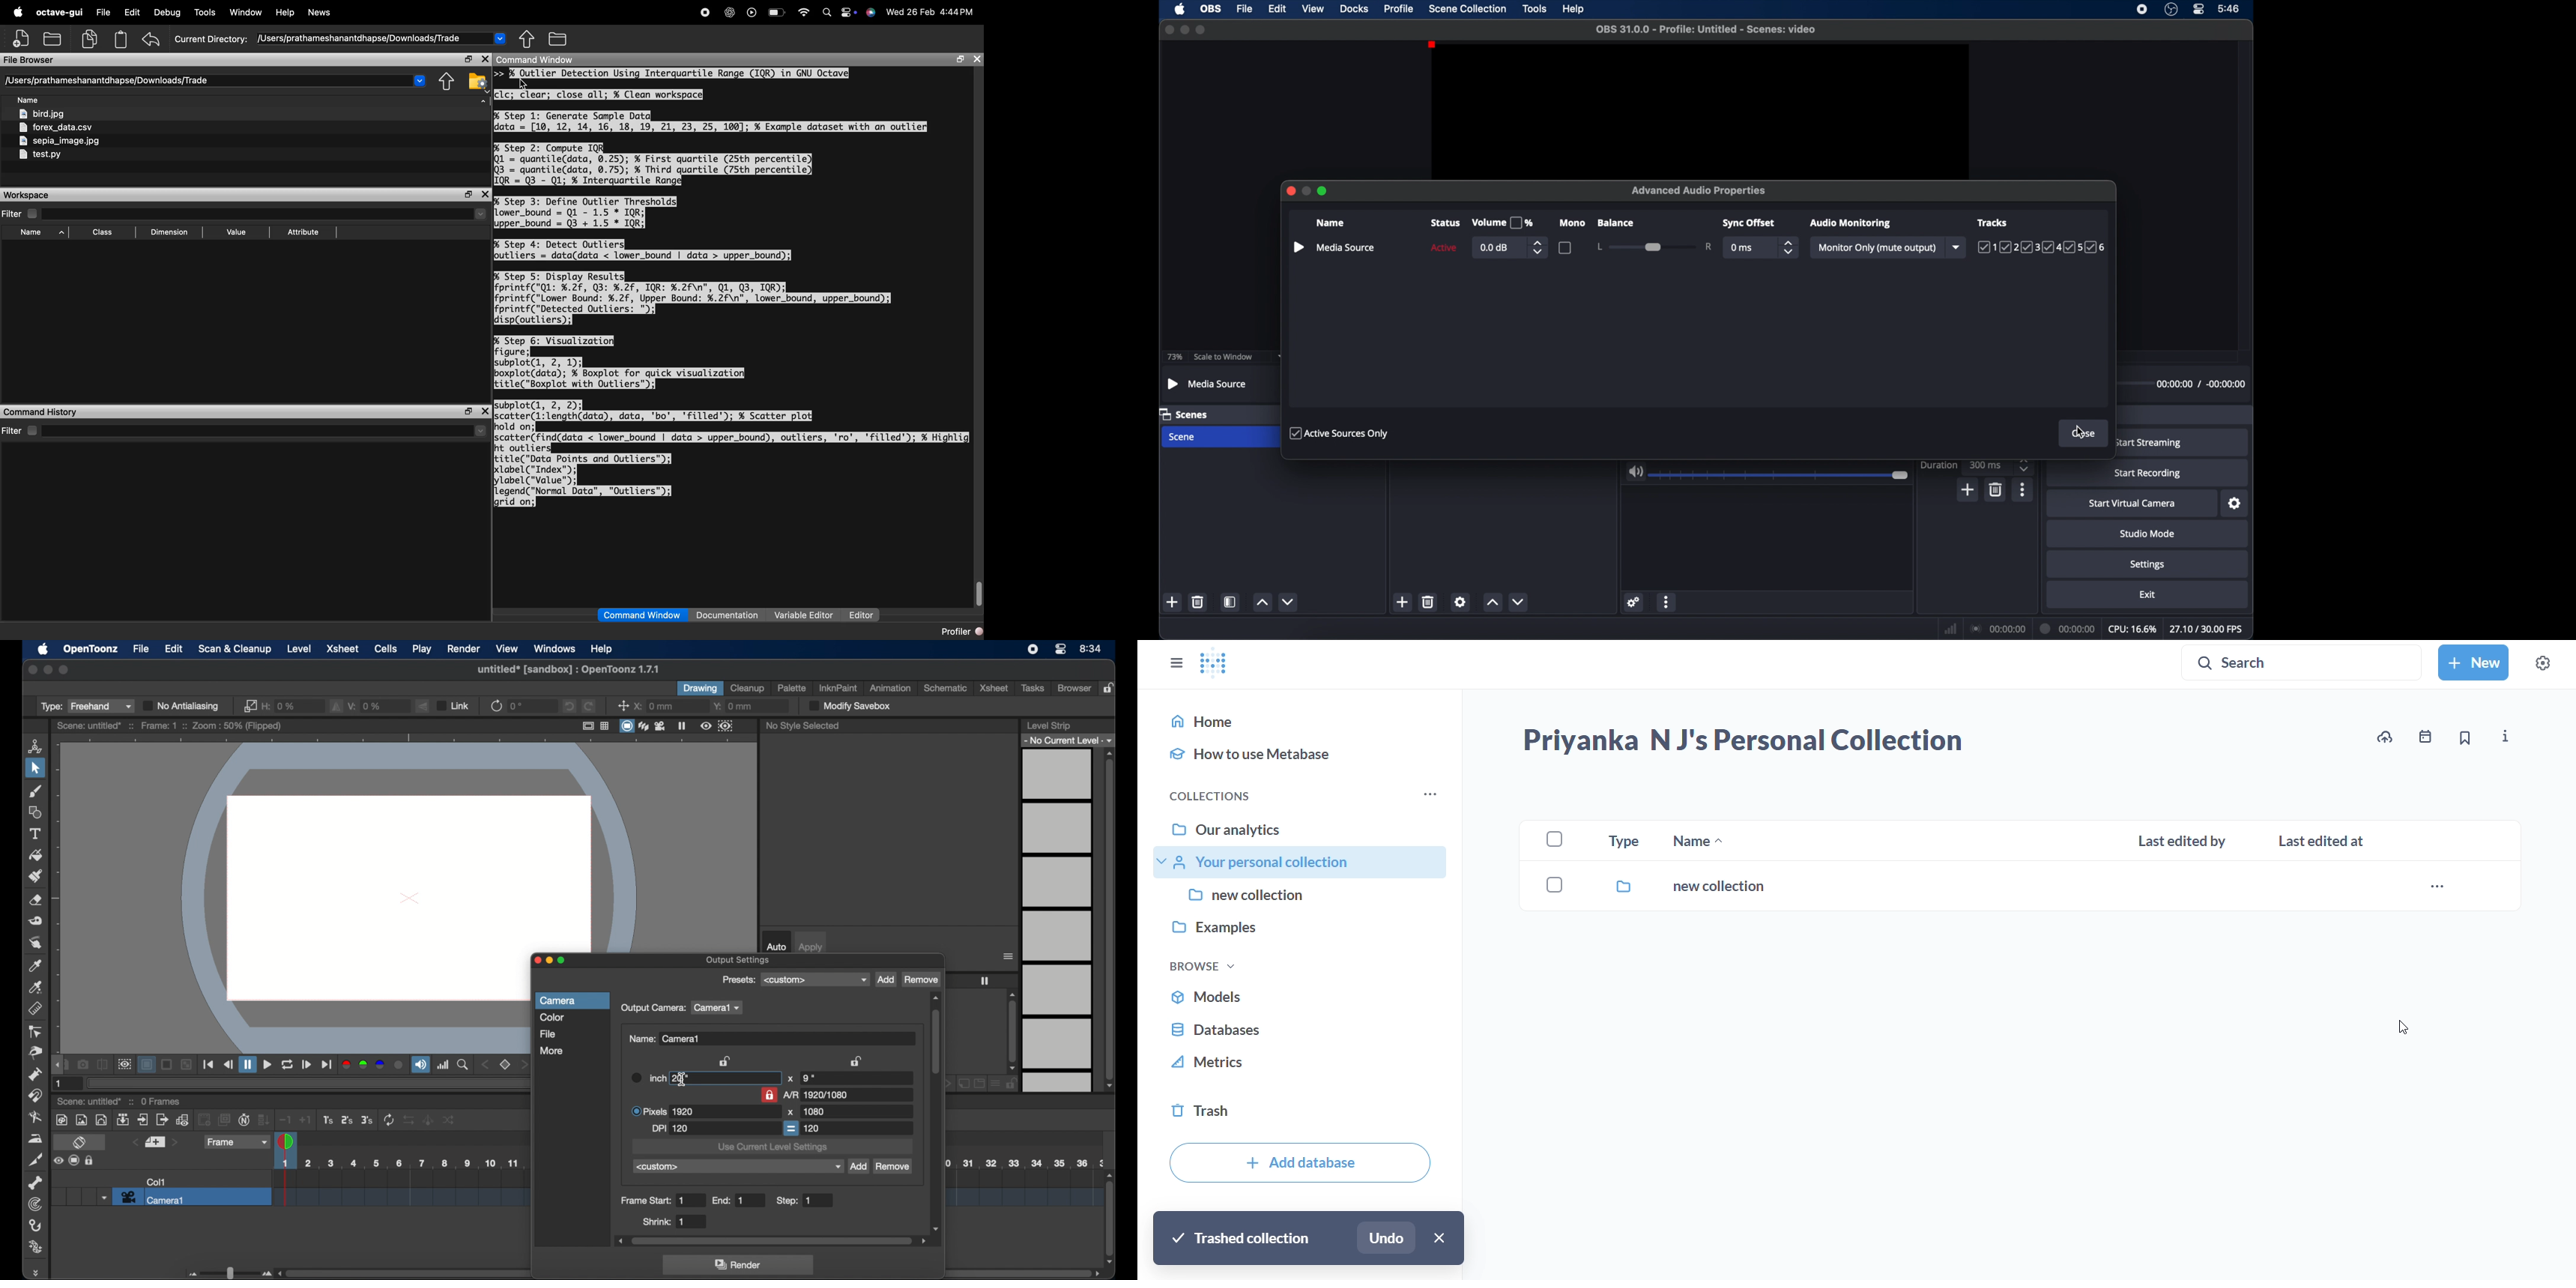 The image size is (2576, 1288). Describe the element at coordinates (2147, 533) in the screenshot. I see `studio mode` at that location.